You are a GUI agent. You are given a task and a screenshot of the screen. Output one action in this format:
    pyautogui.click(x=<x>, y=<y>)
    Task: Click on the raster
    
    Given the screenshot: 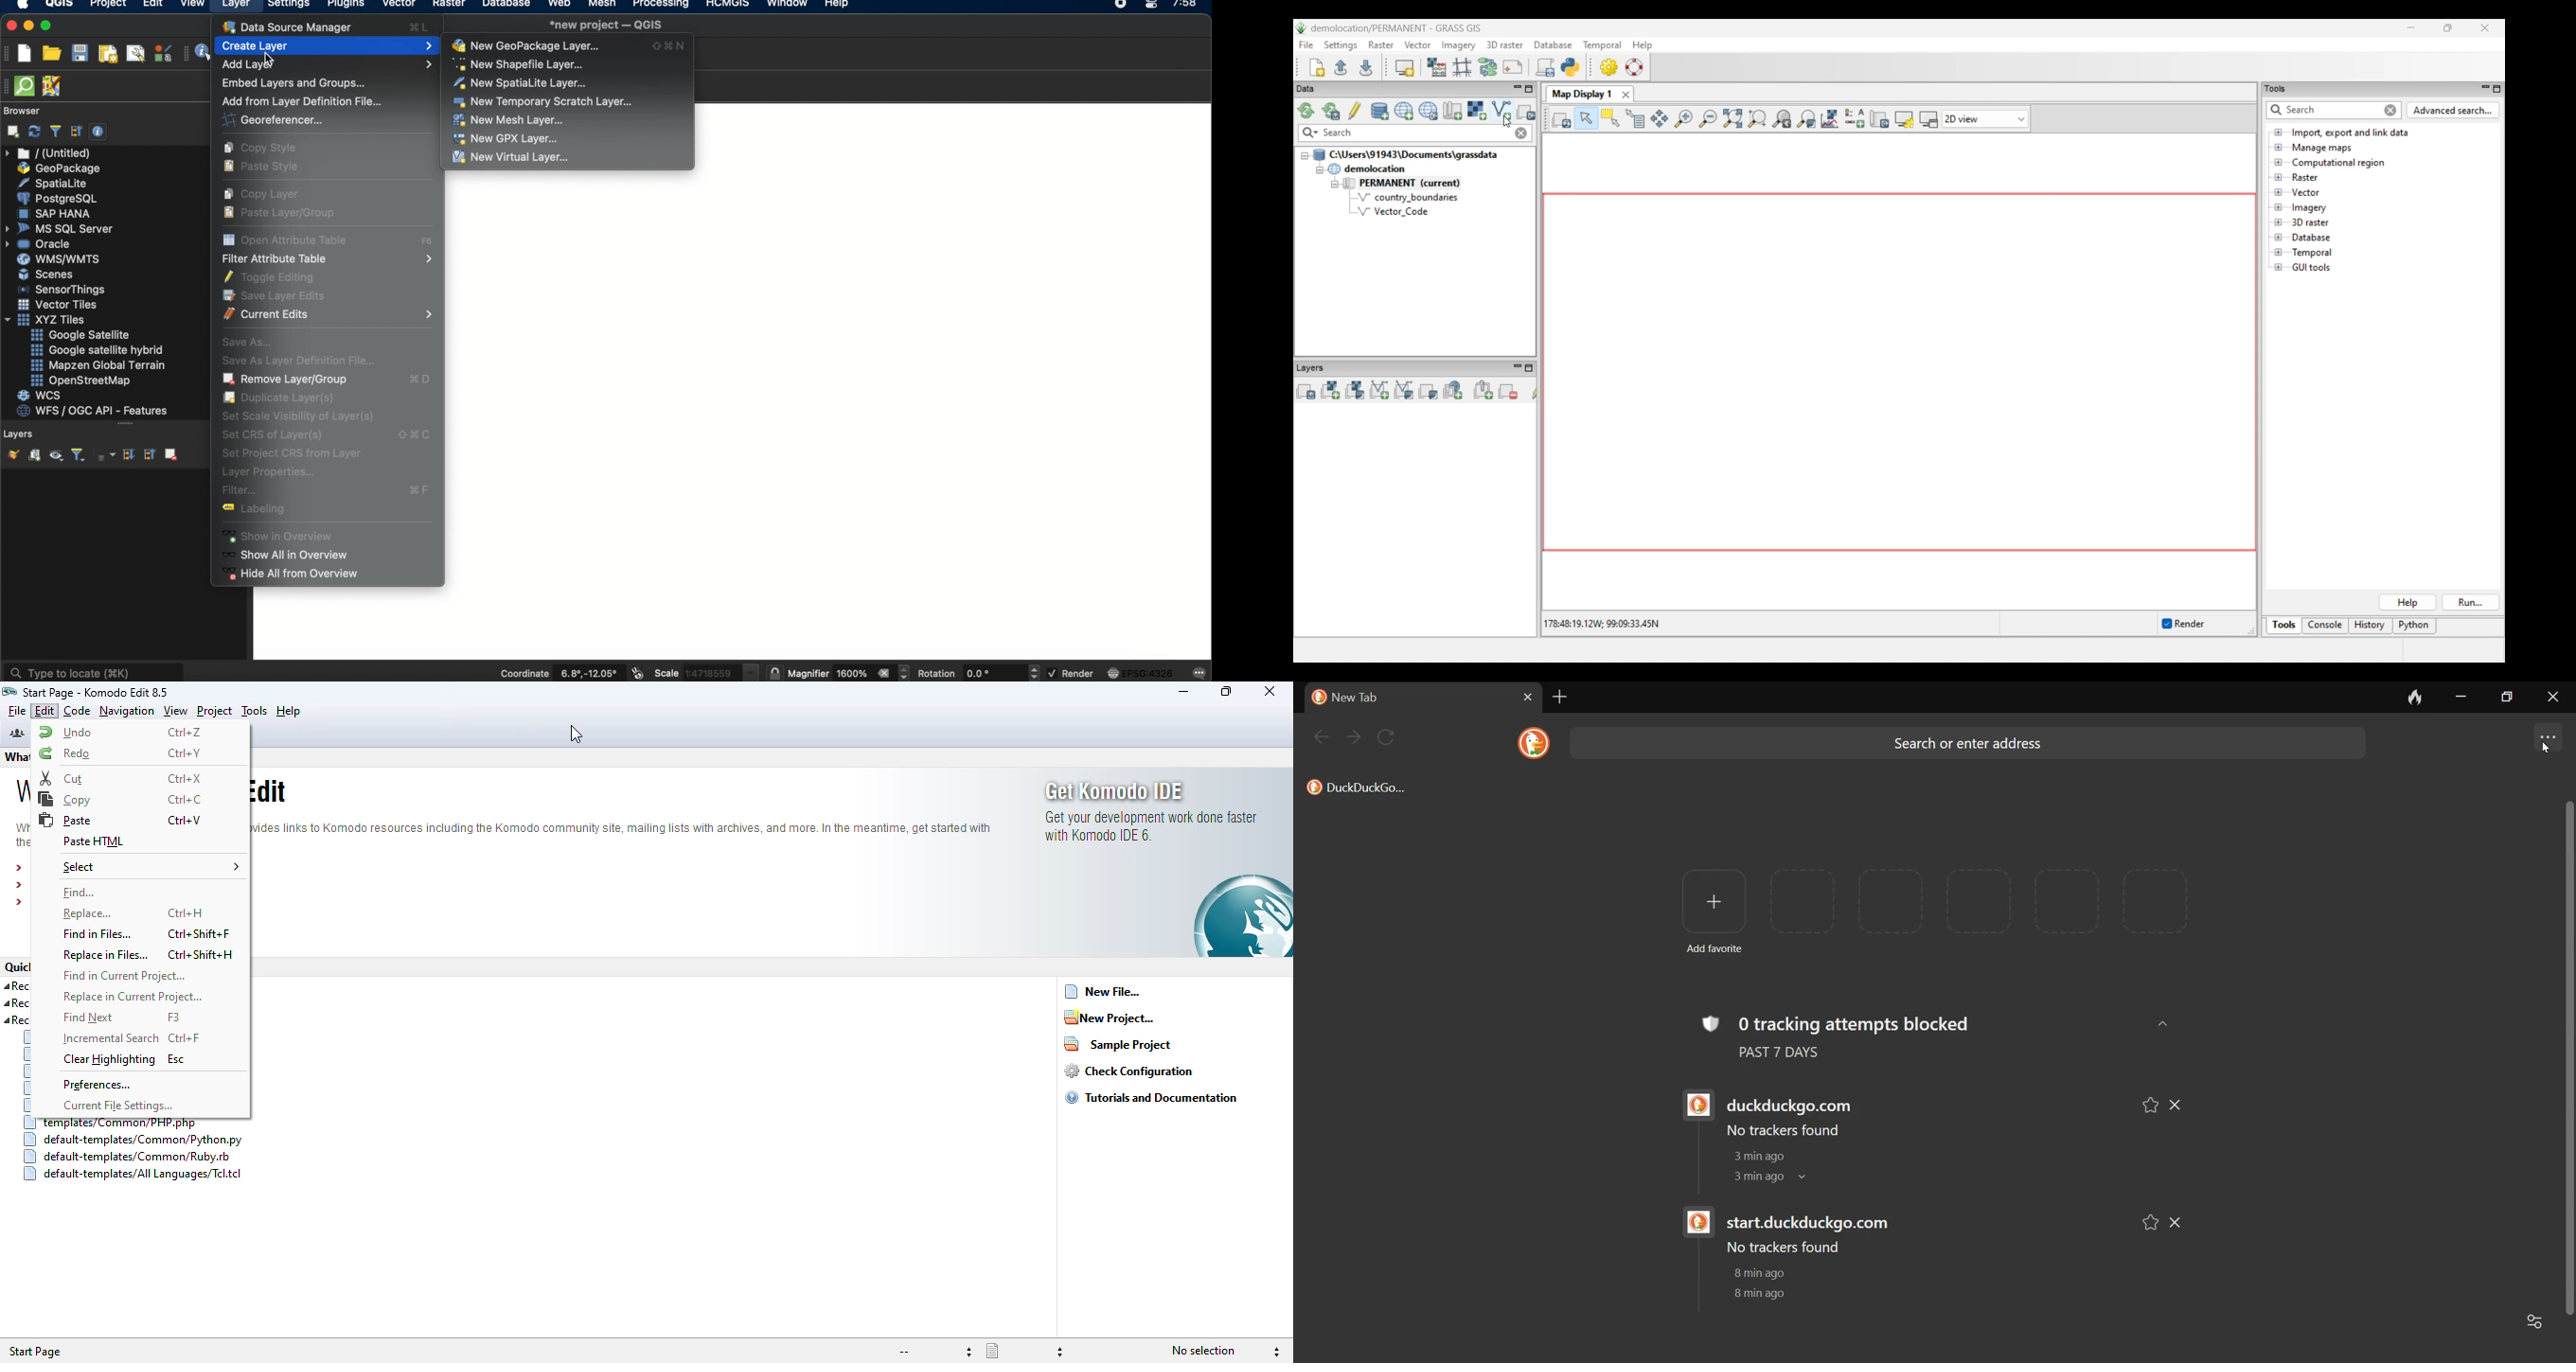 What is the action you would take?
    pyautogui.click(x=447, y=5)
    